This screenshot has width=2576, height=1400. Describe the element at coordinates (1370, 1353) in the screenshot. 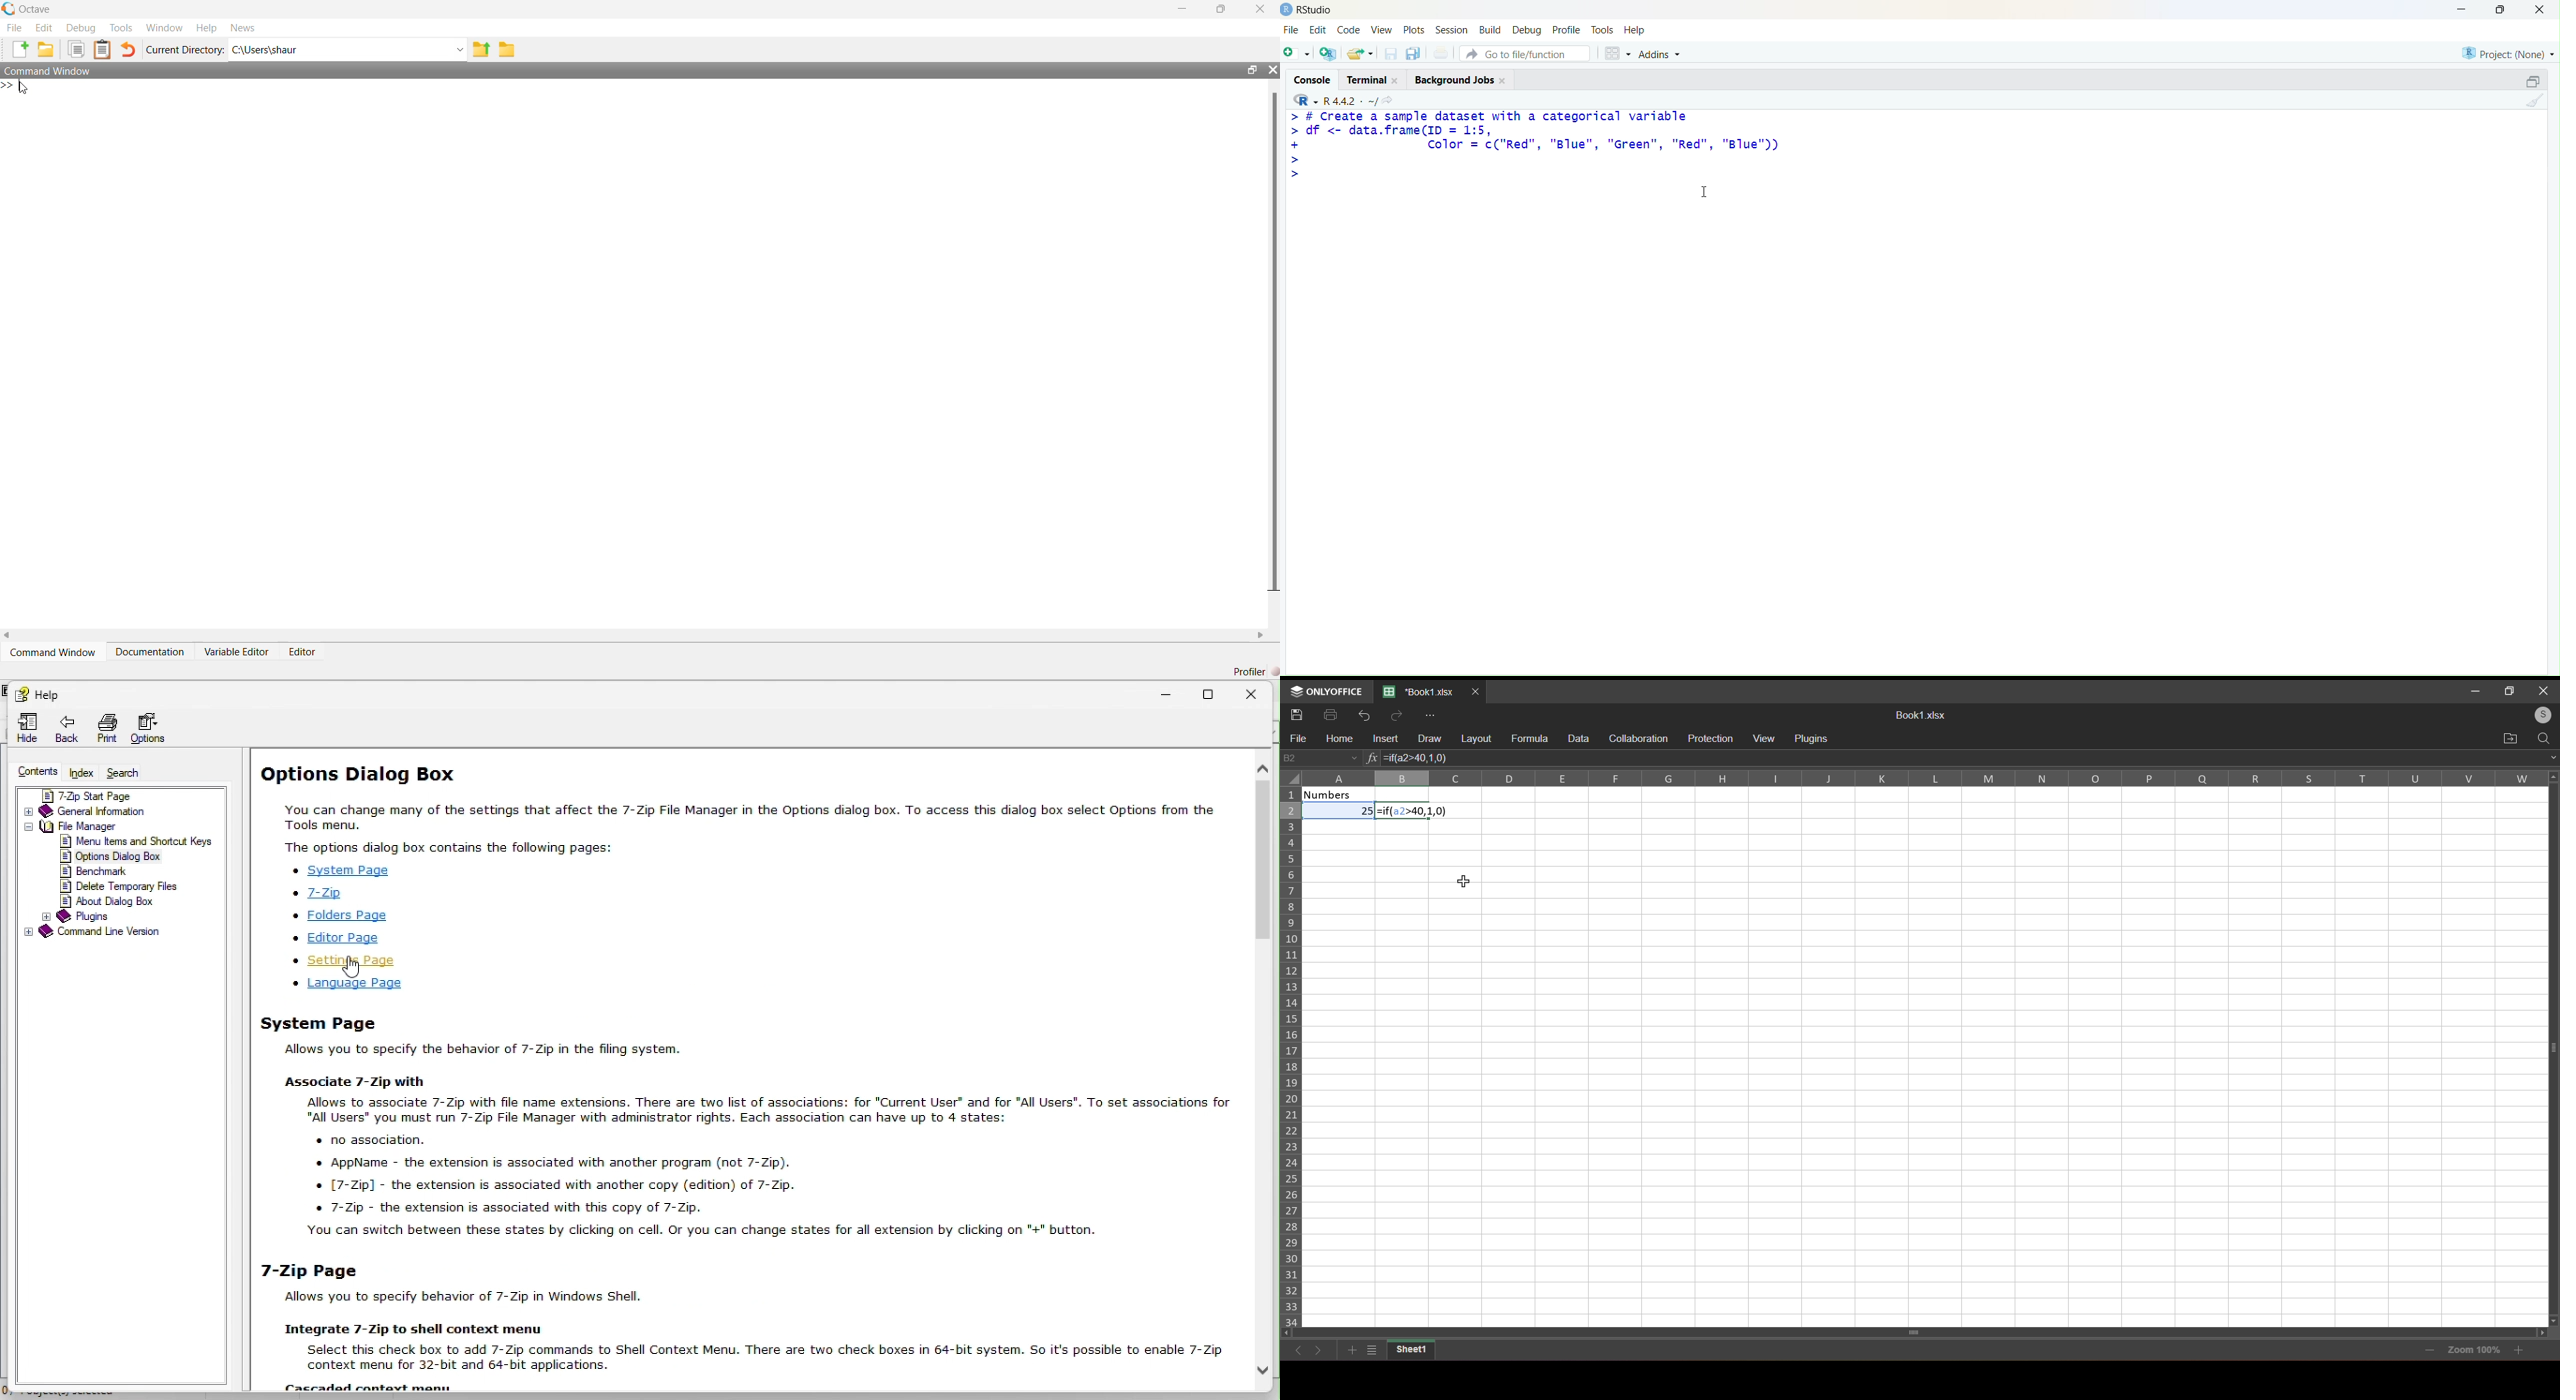

I see `list of sheet` at that location.